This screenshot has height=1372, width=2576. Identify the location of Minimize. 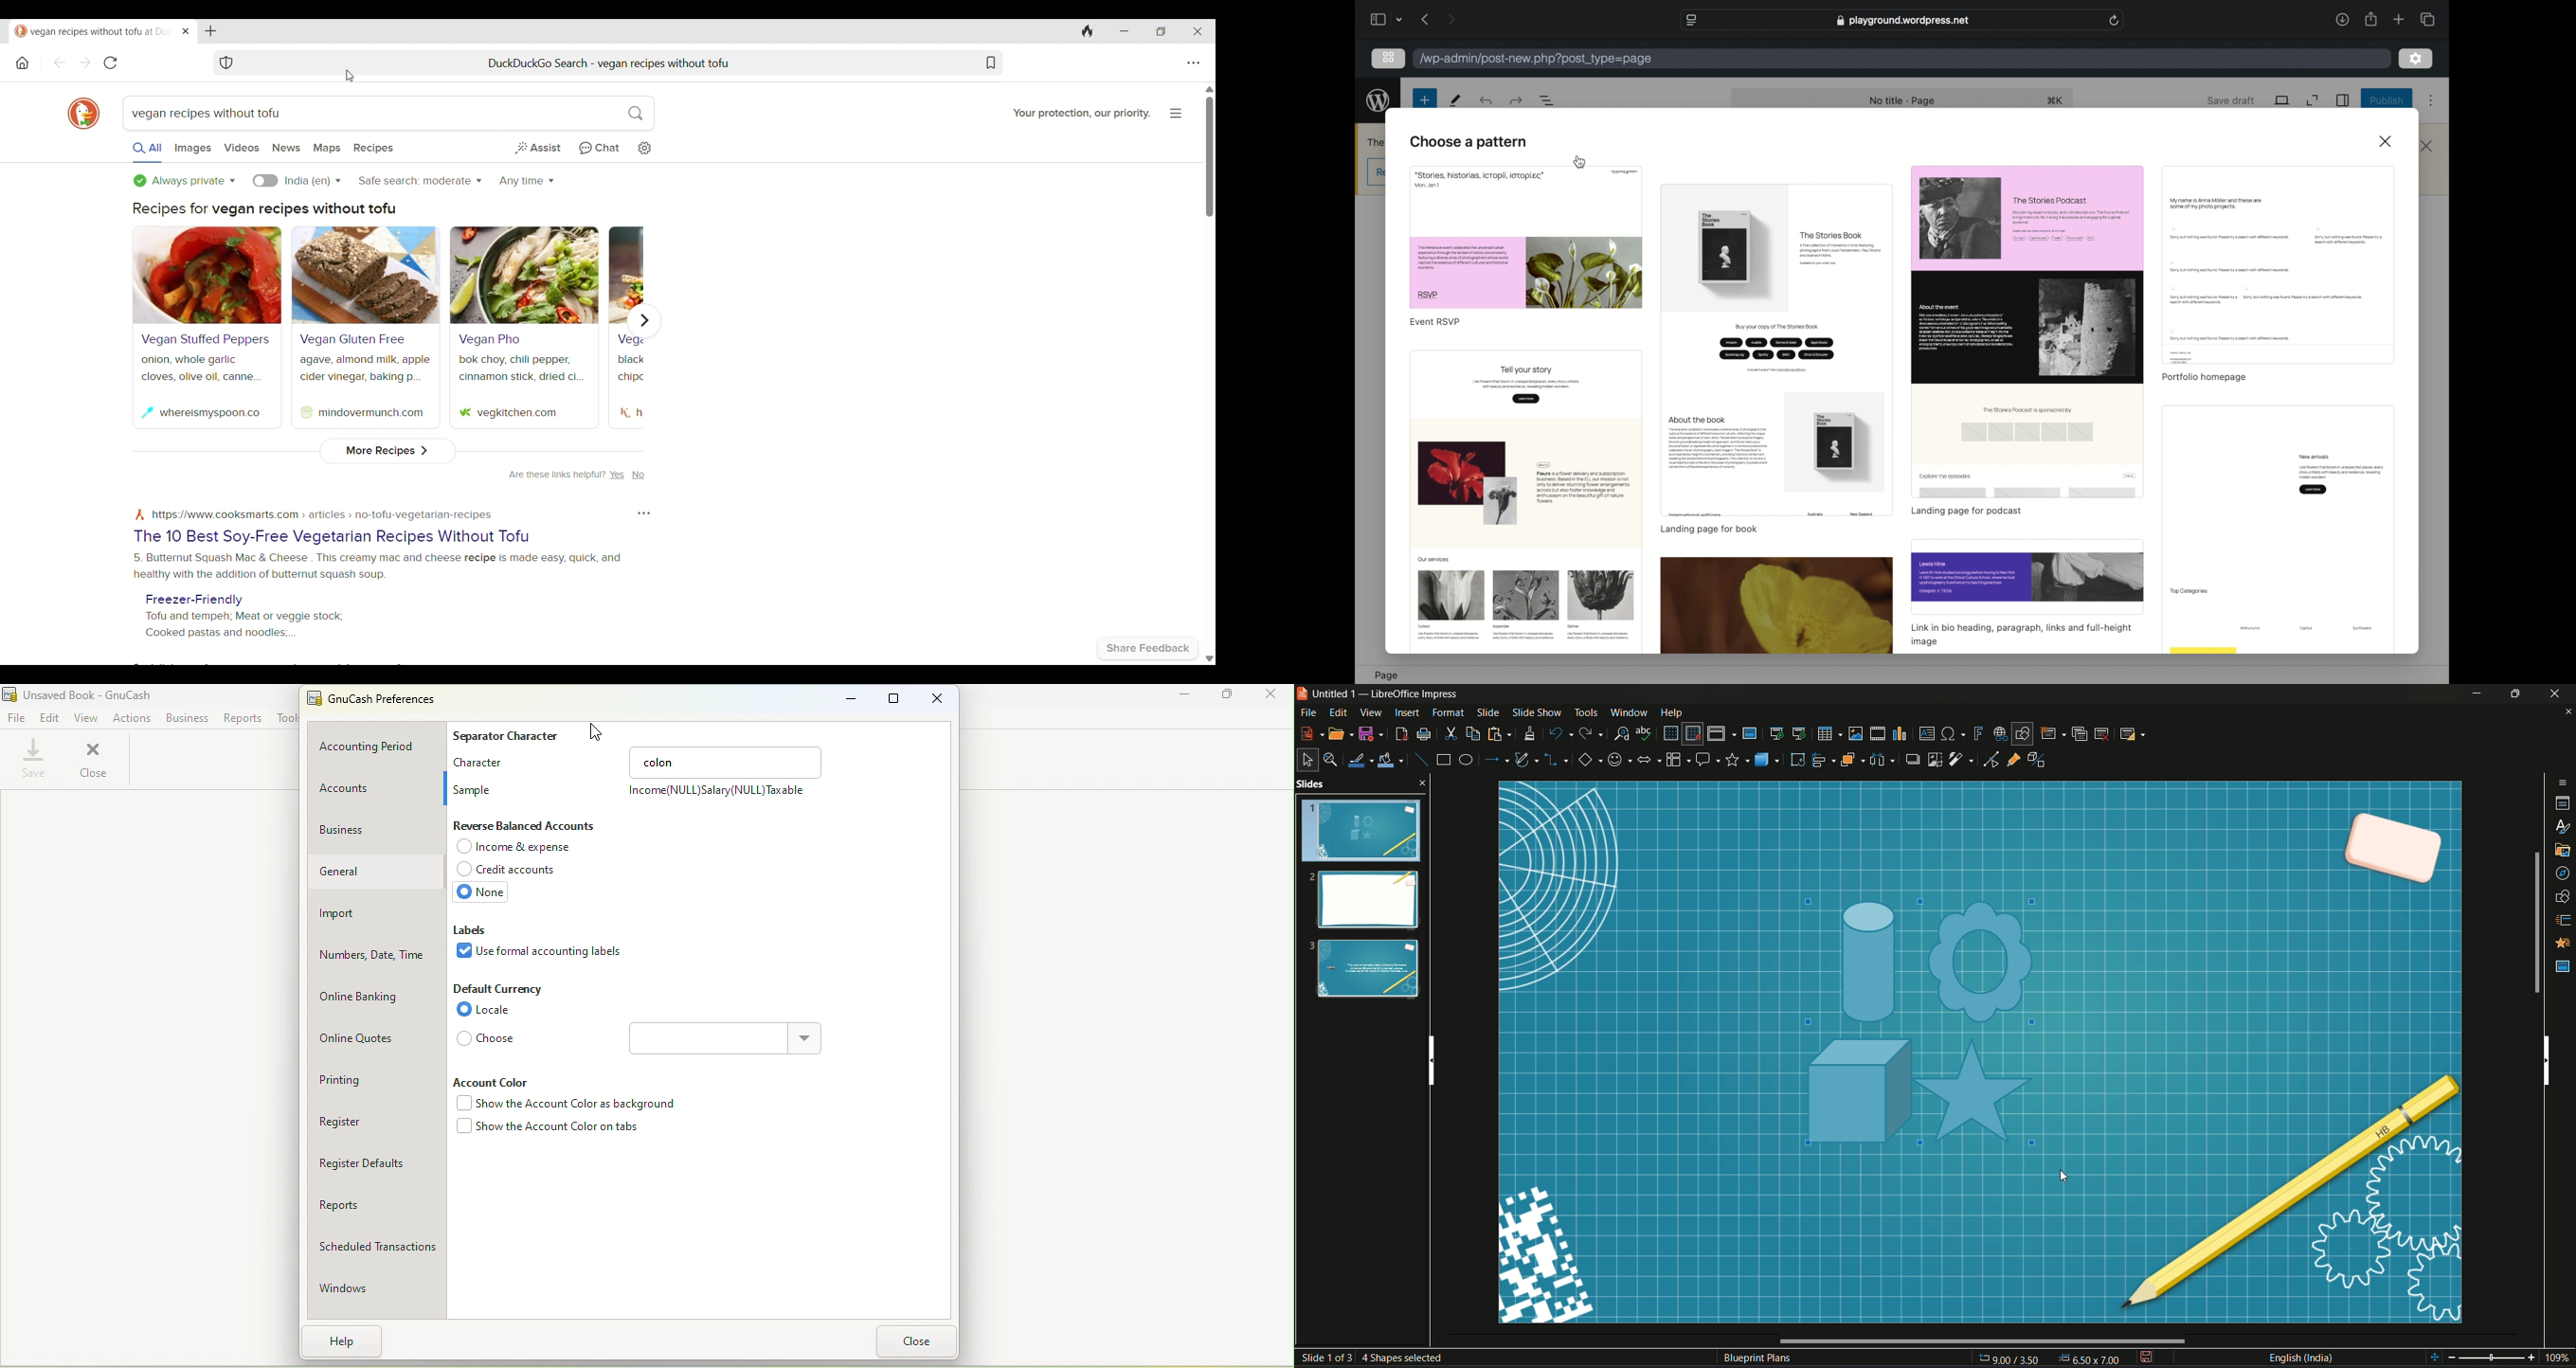
(2477, 693).